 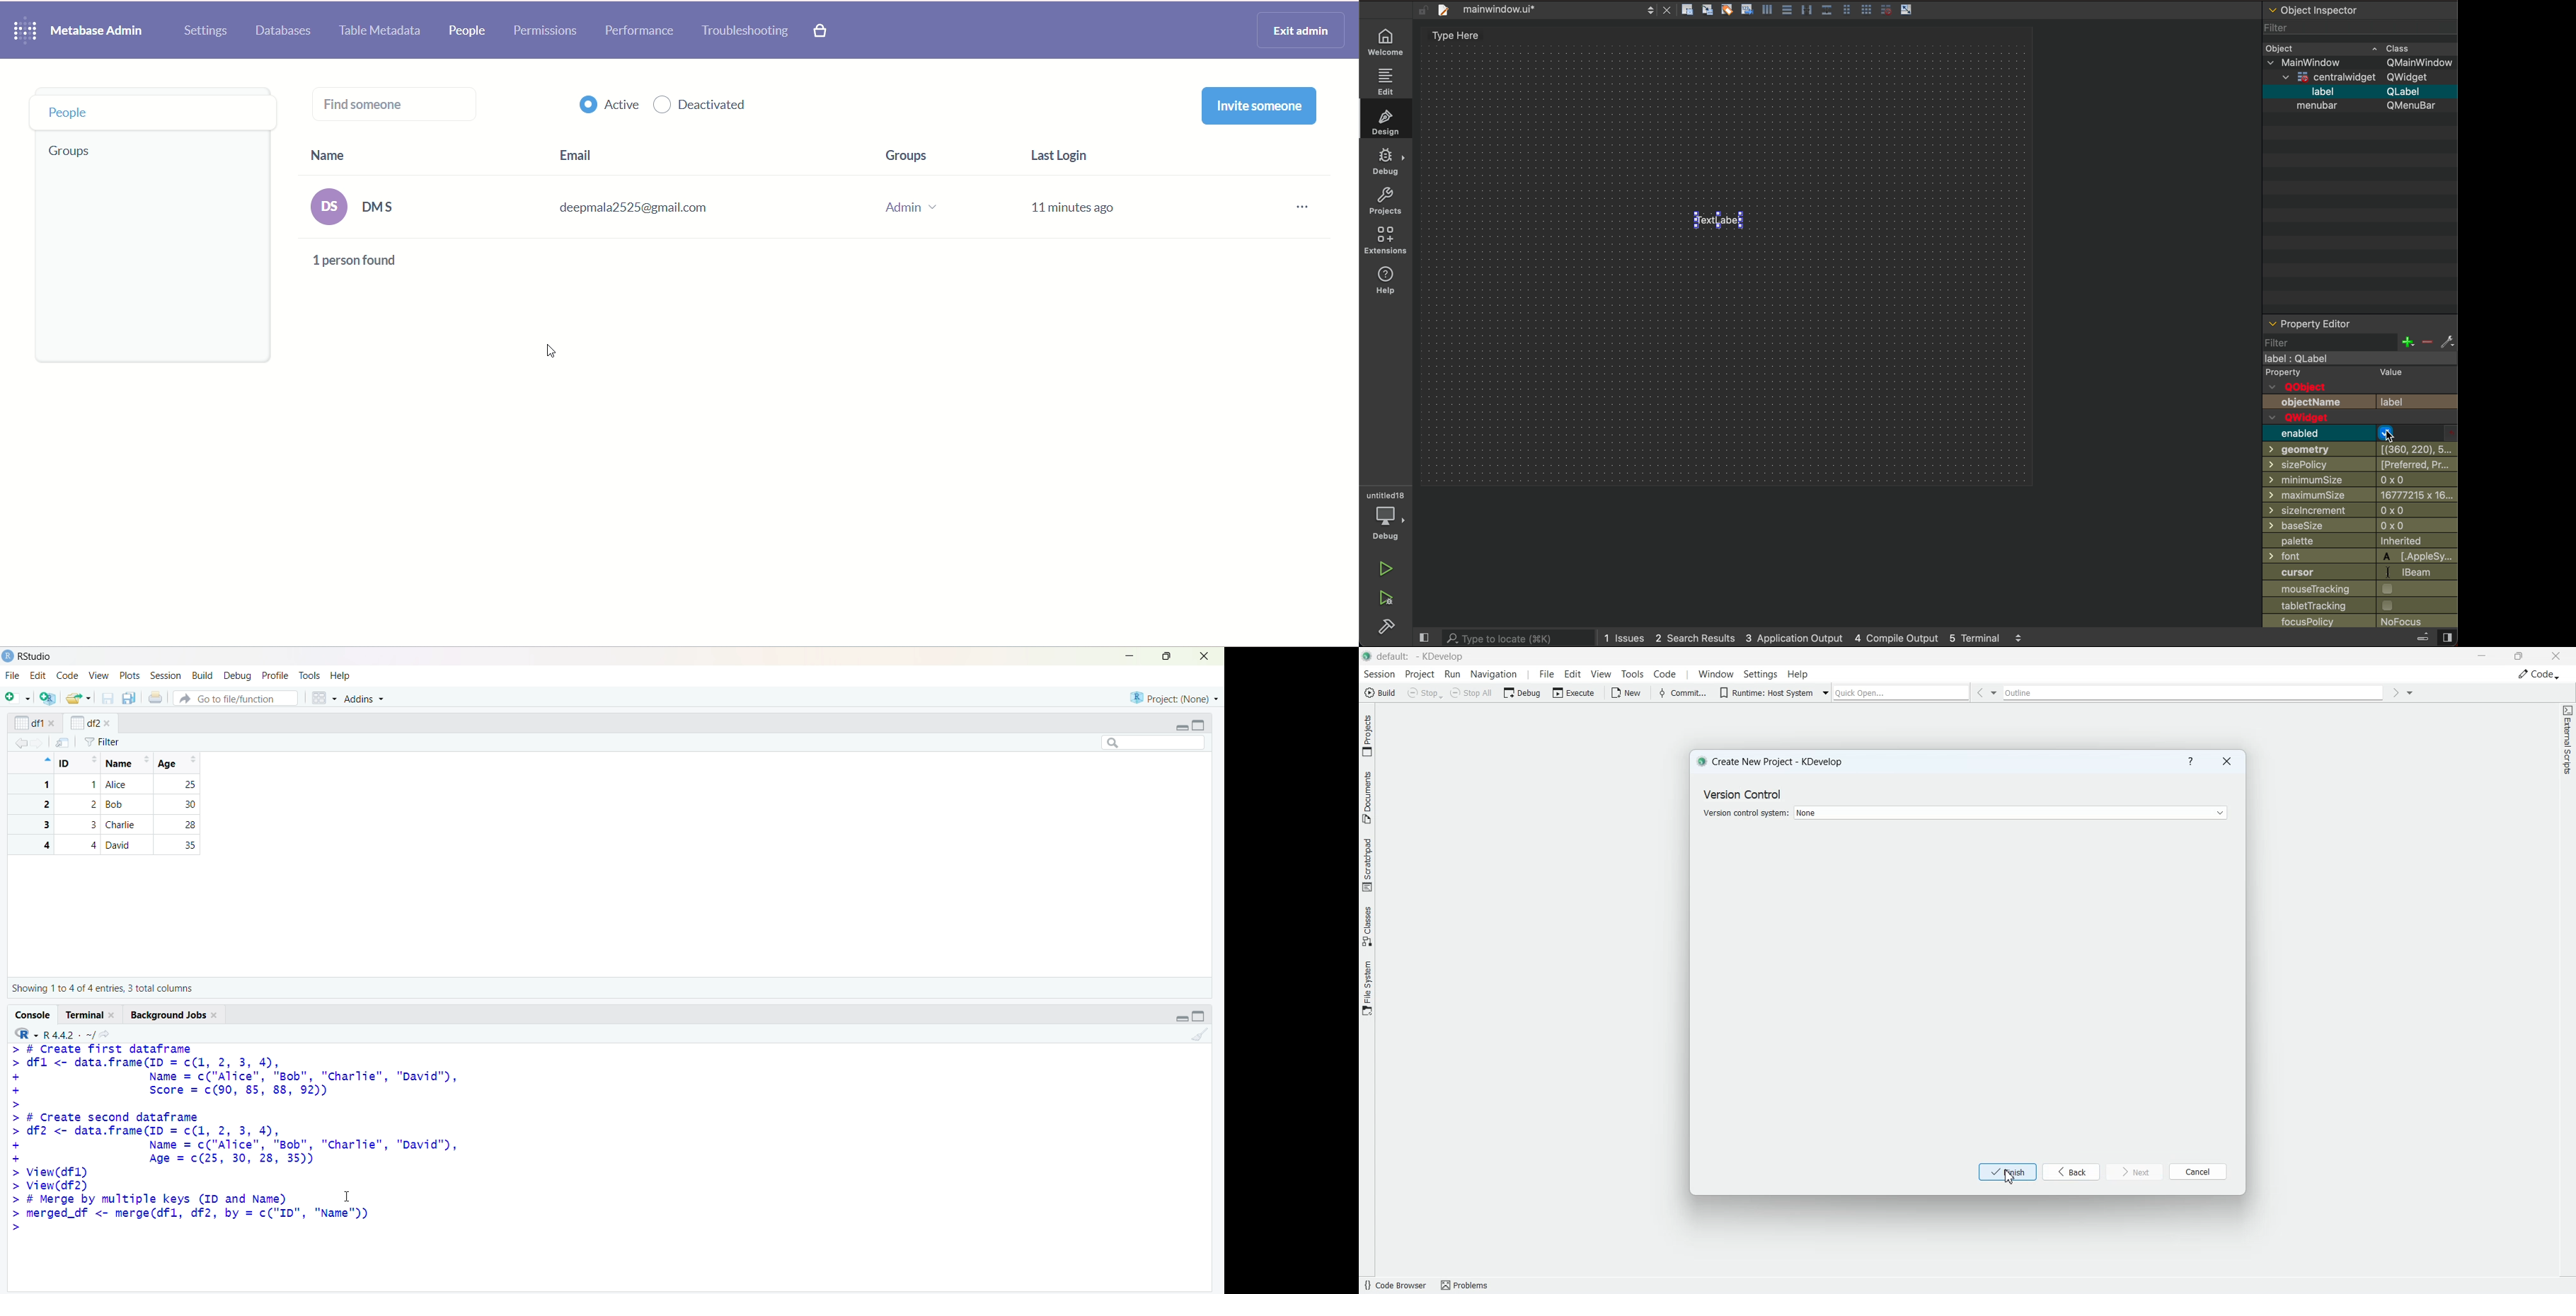 I want to click on df1, so click(x=29, y=723).